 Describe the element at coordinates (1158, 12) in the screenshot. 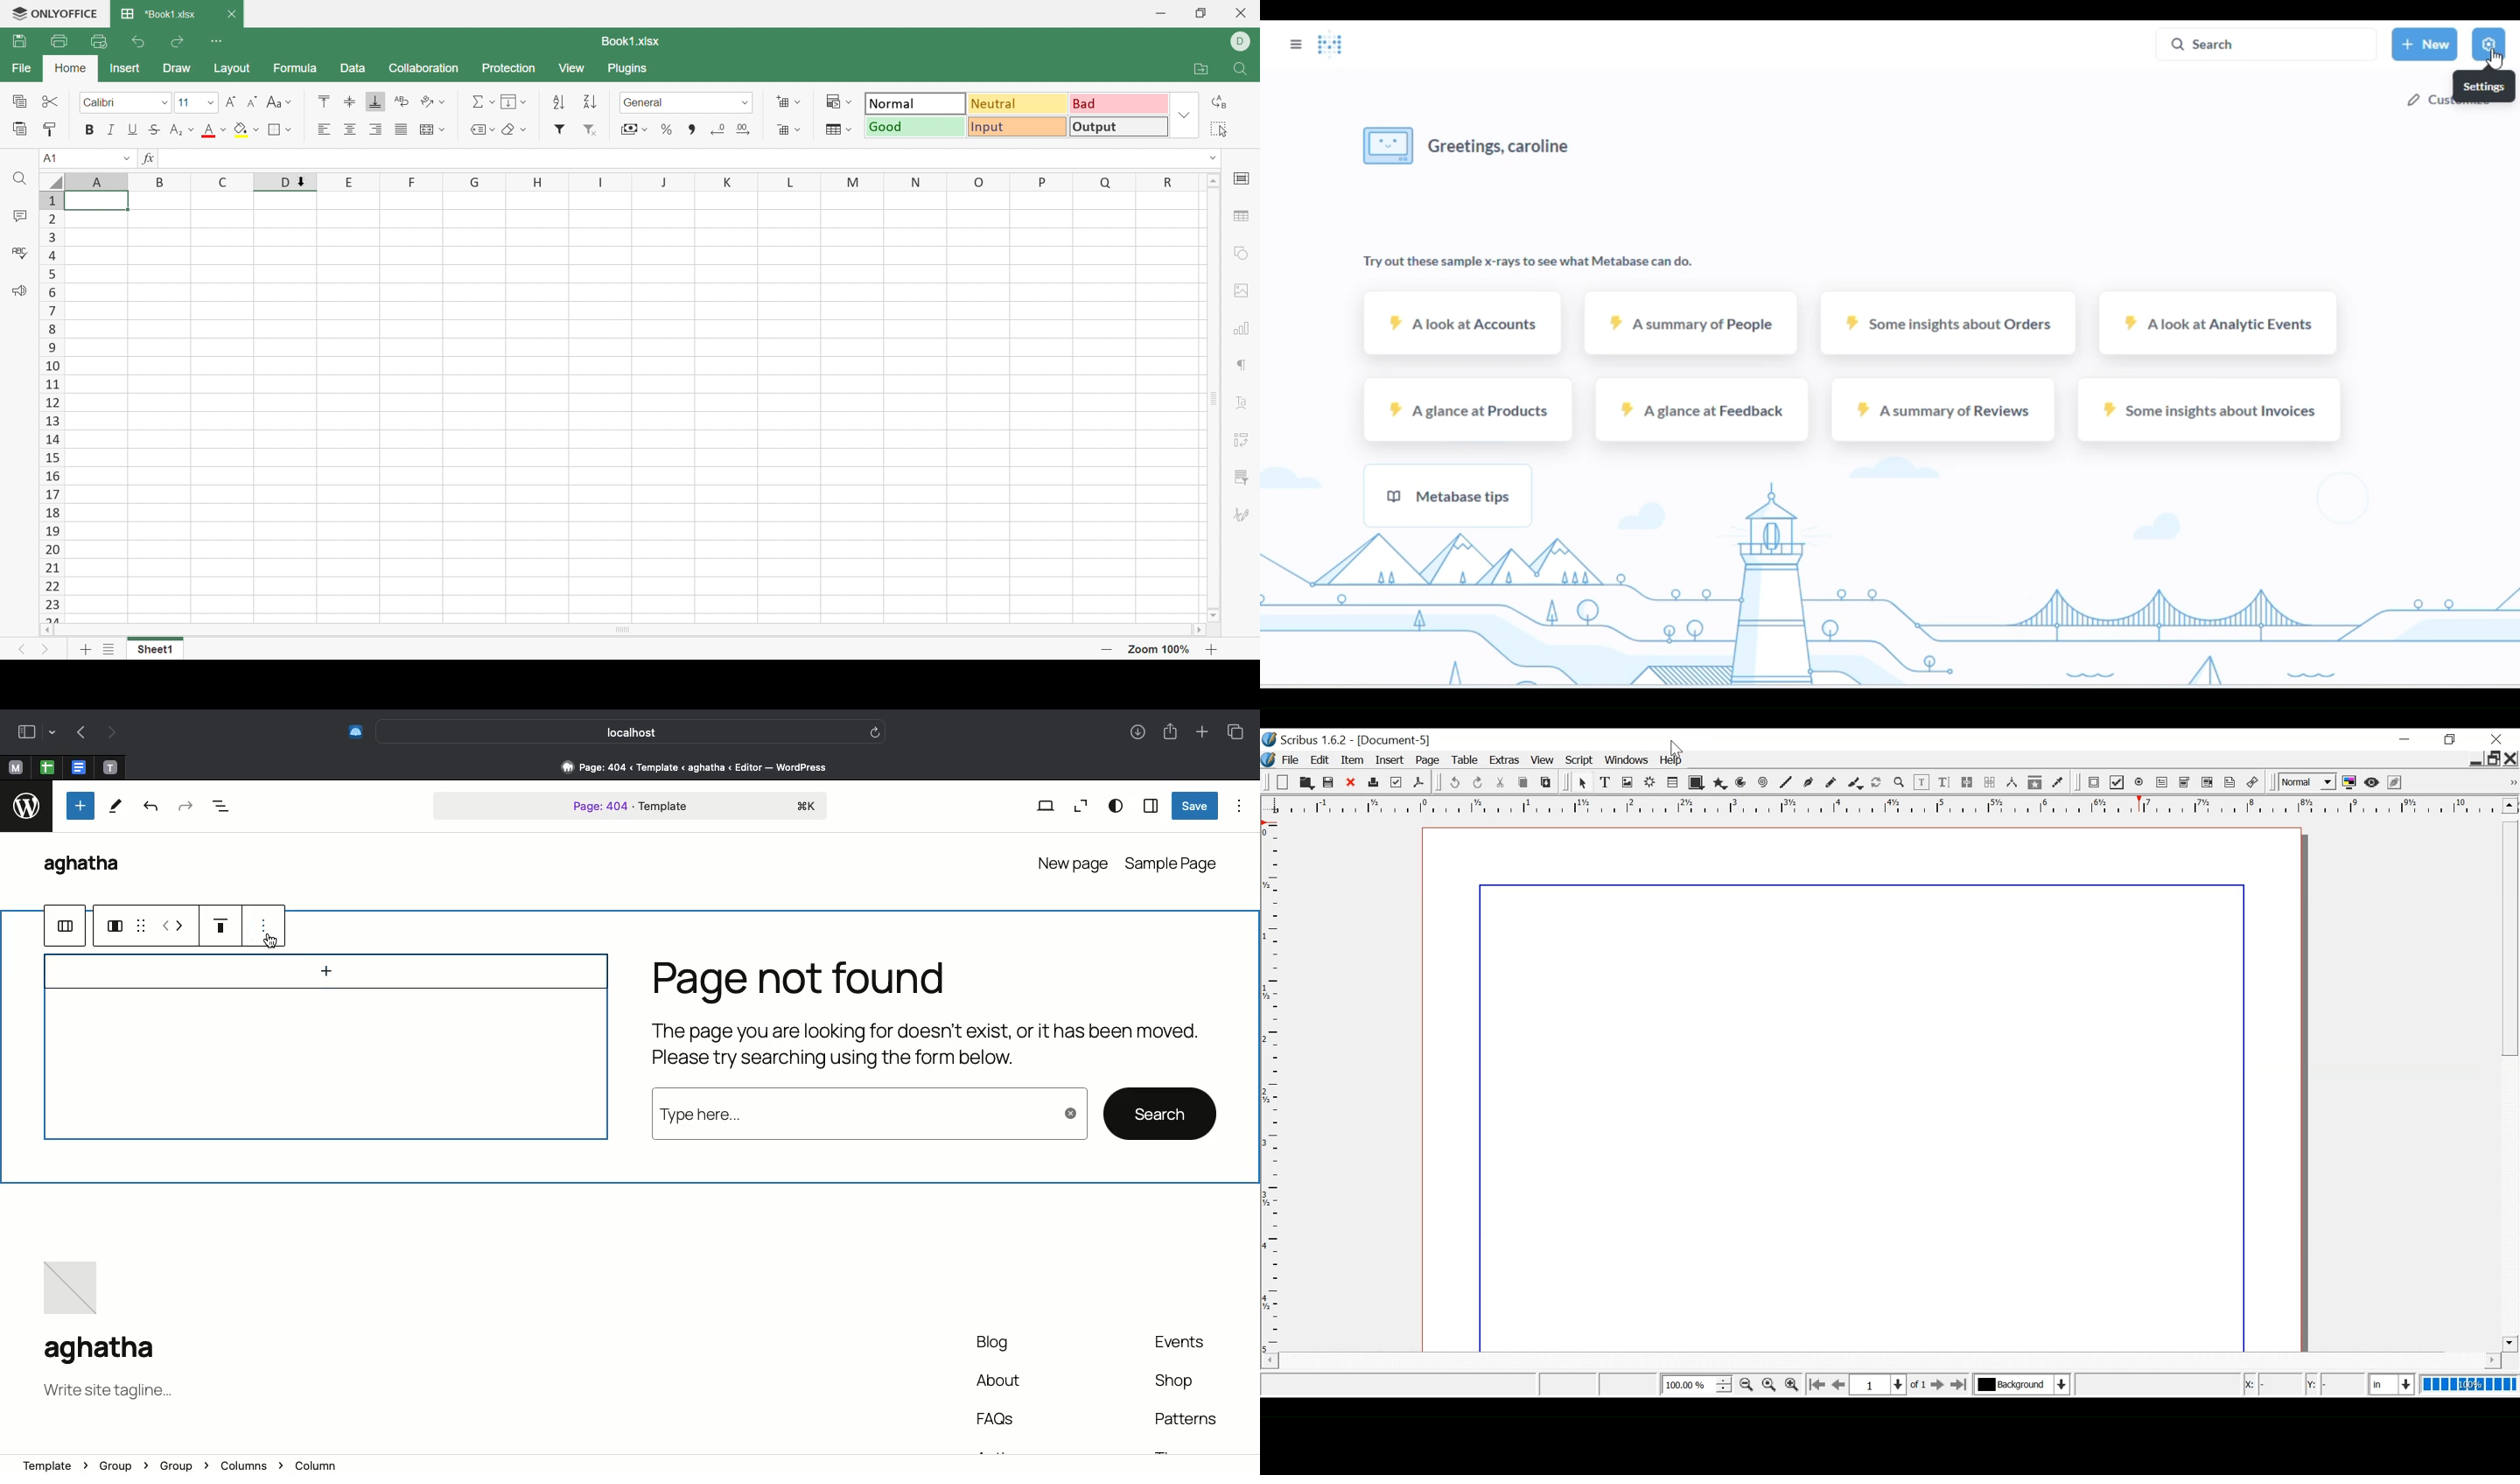

I see `Minimize` at that location.